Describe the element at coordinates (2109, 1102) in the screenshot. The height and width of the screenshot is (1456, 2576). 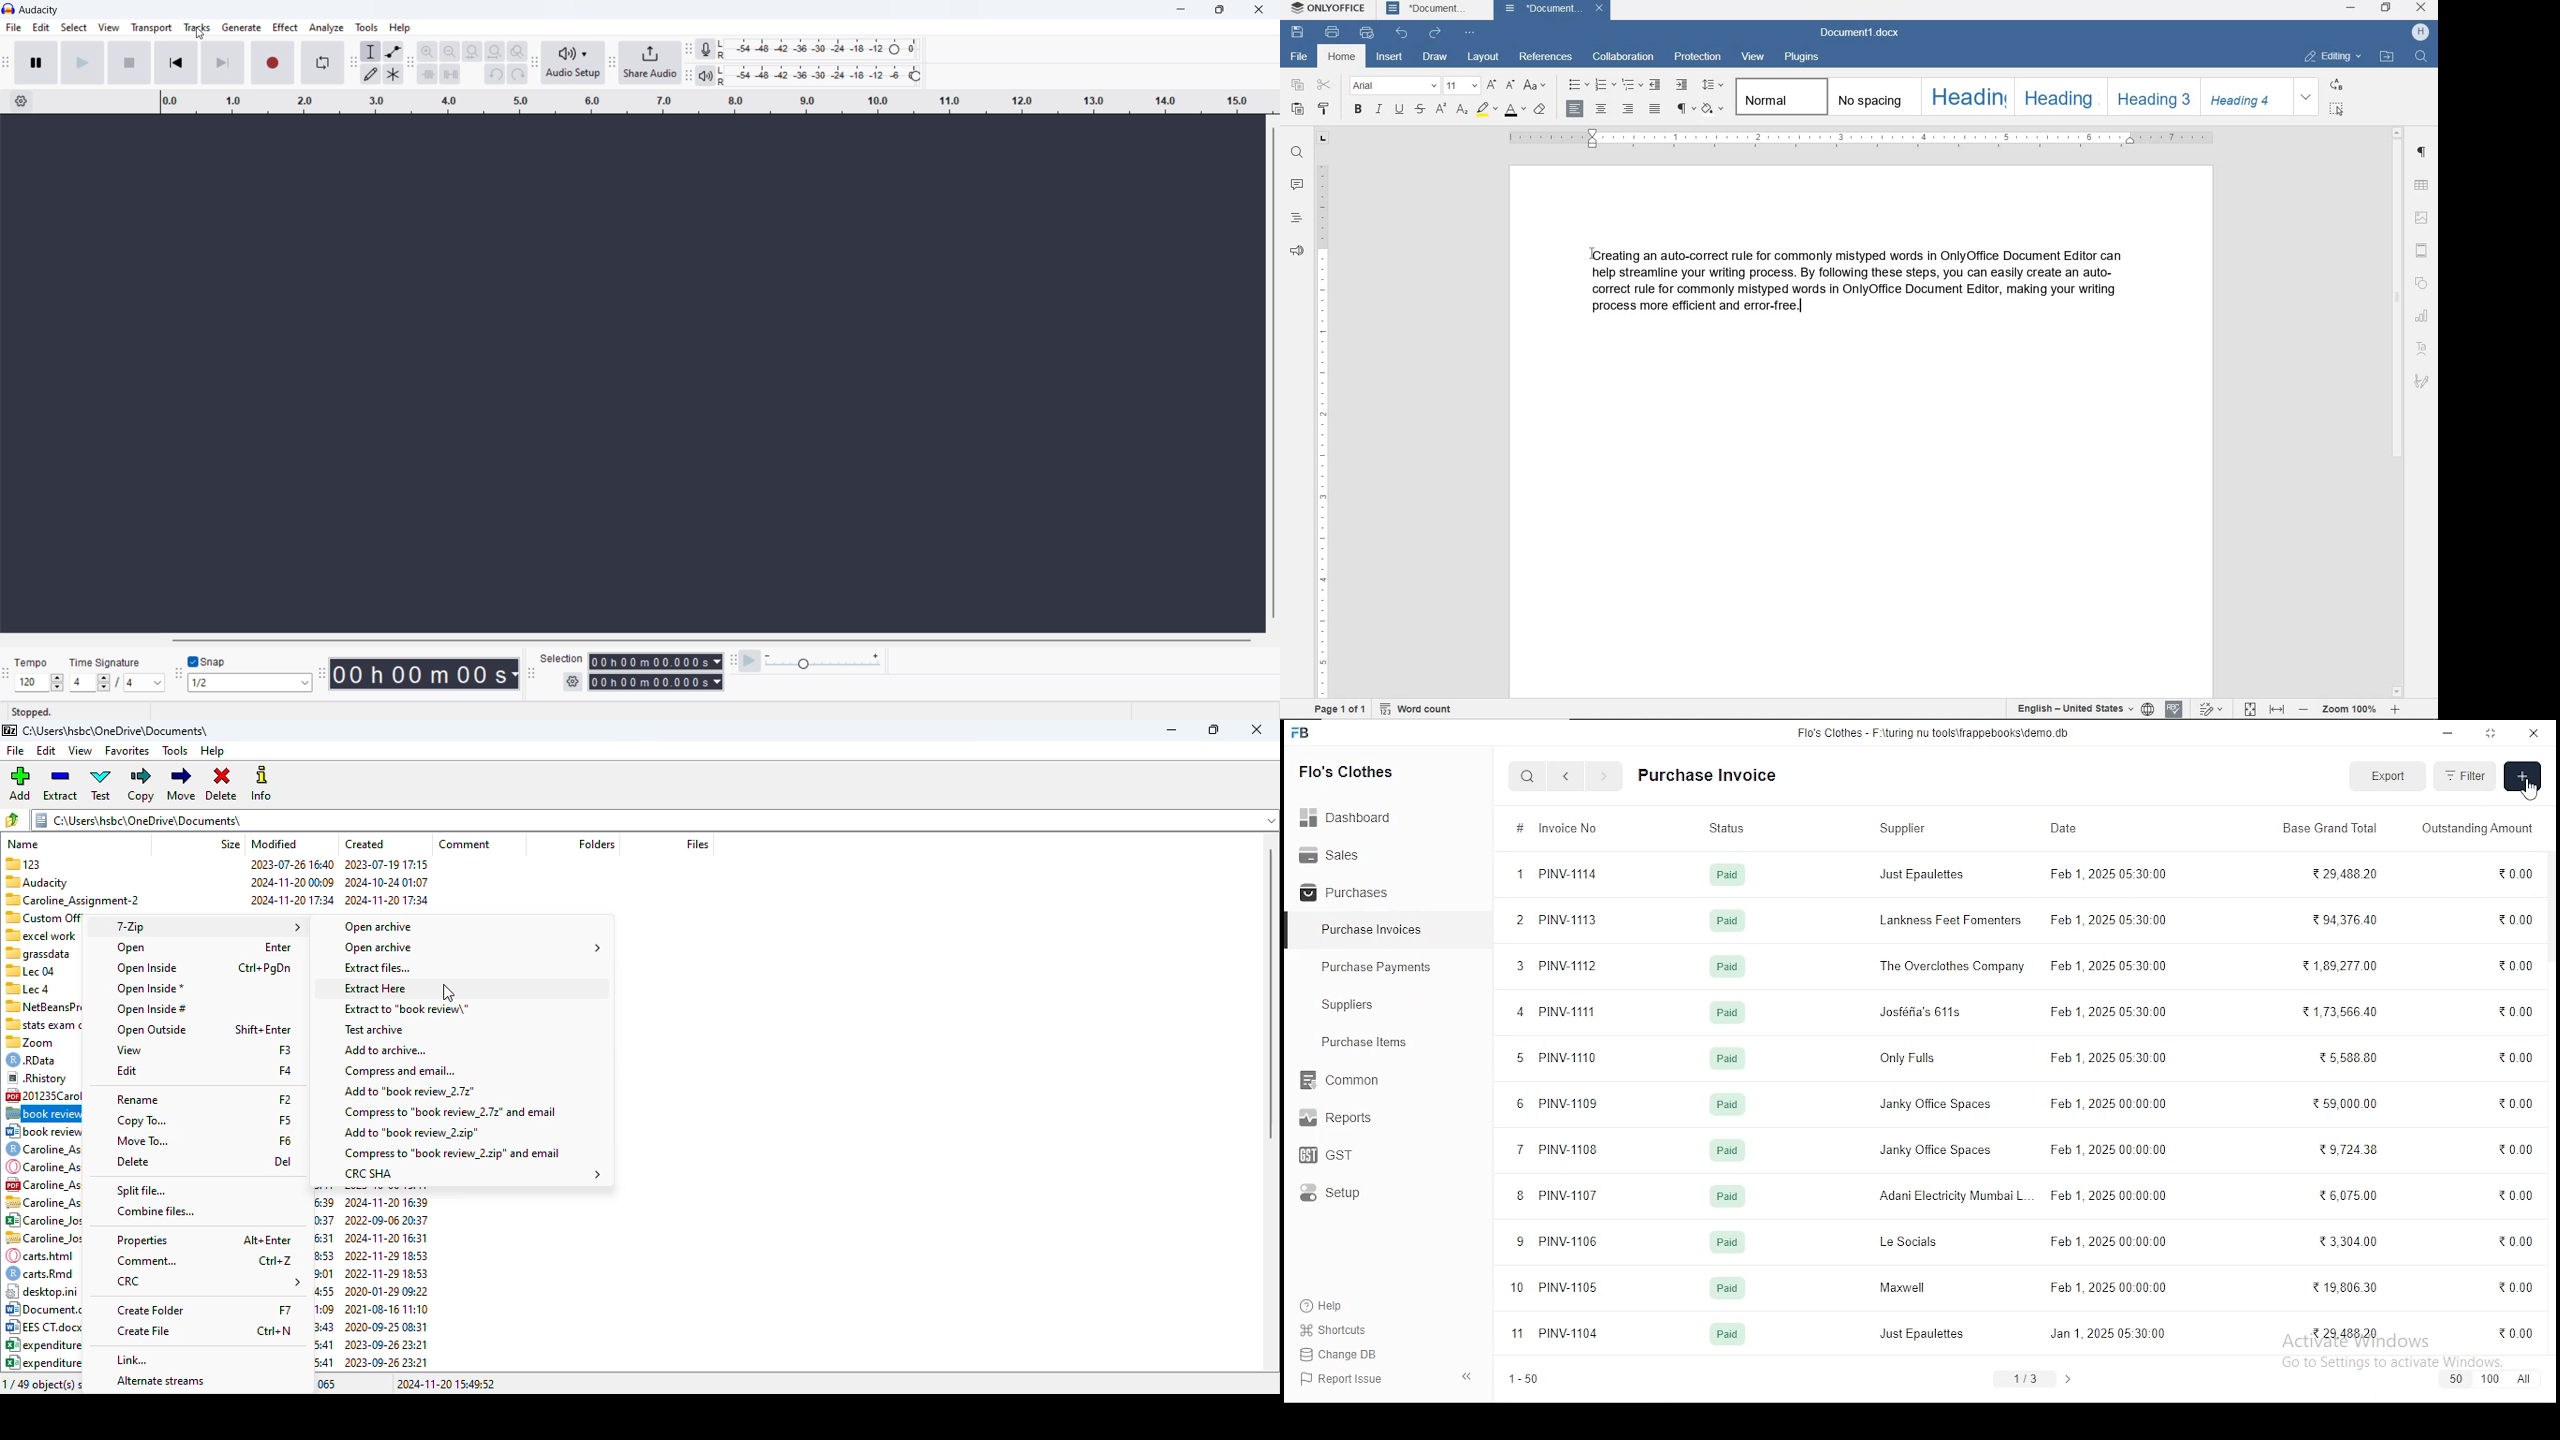
I see `feb 1, 2025 05:30:00` at that location.